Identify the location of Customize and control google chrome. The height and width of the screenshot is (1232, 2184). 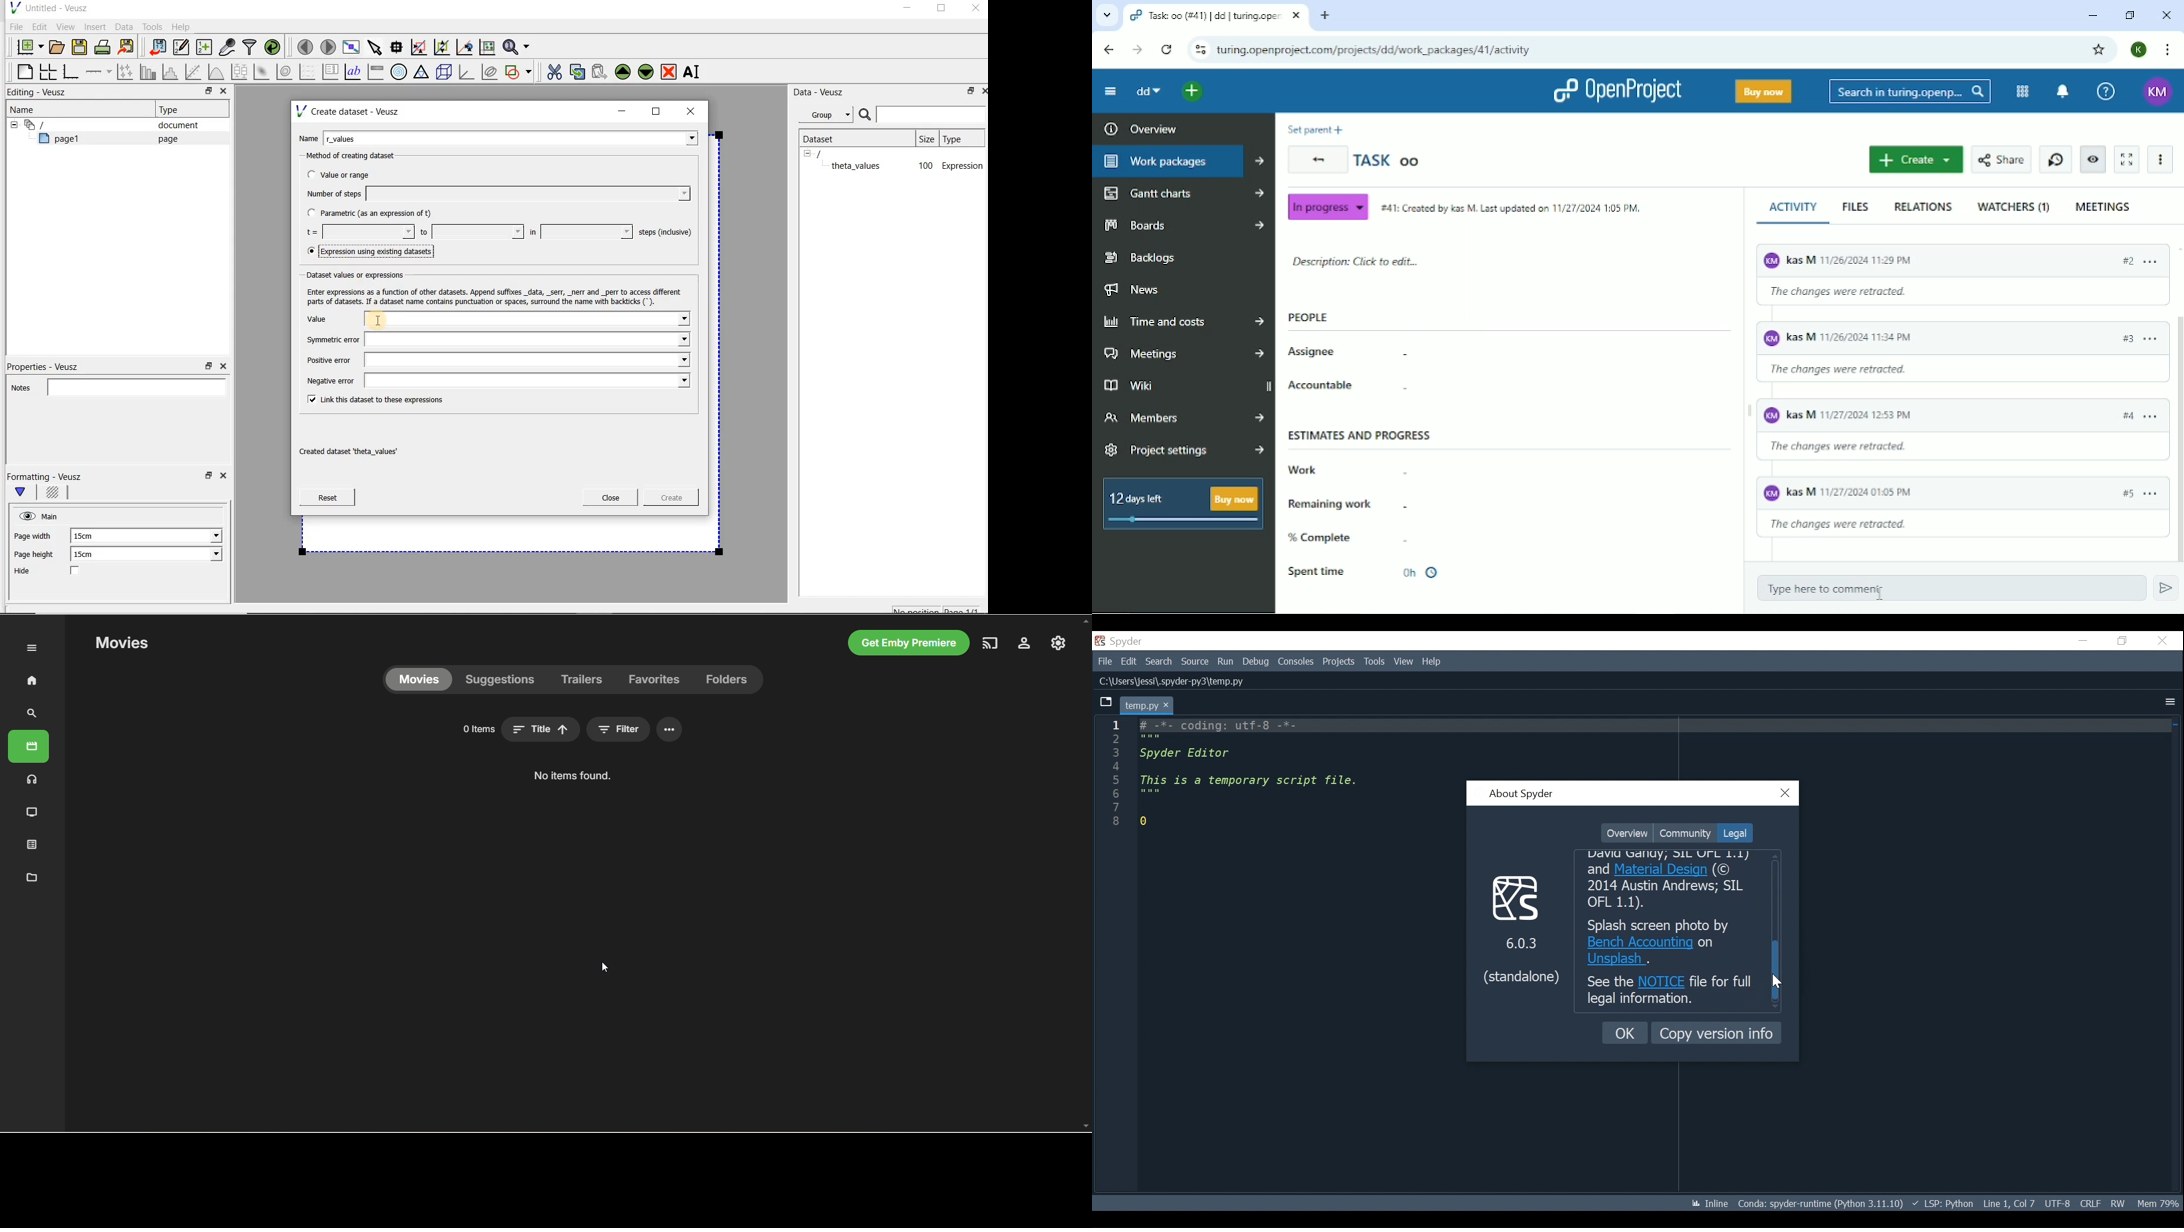
(2168, 51).